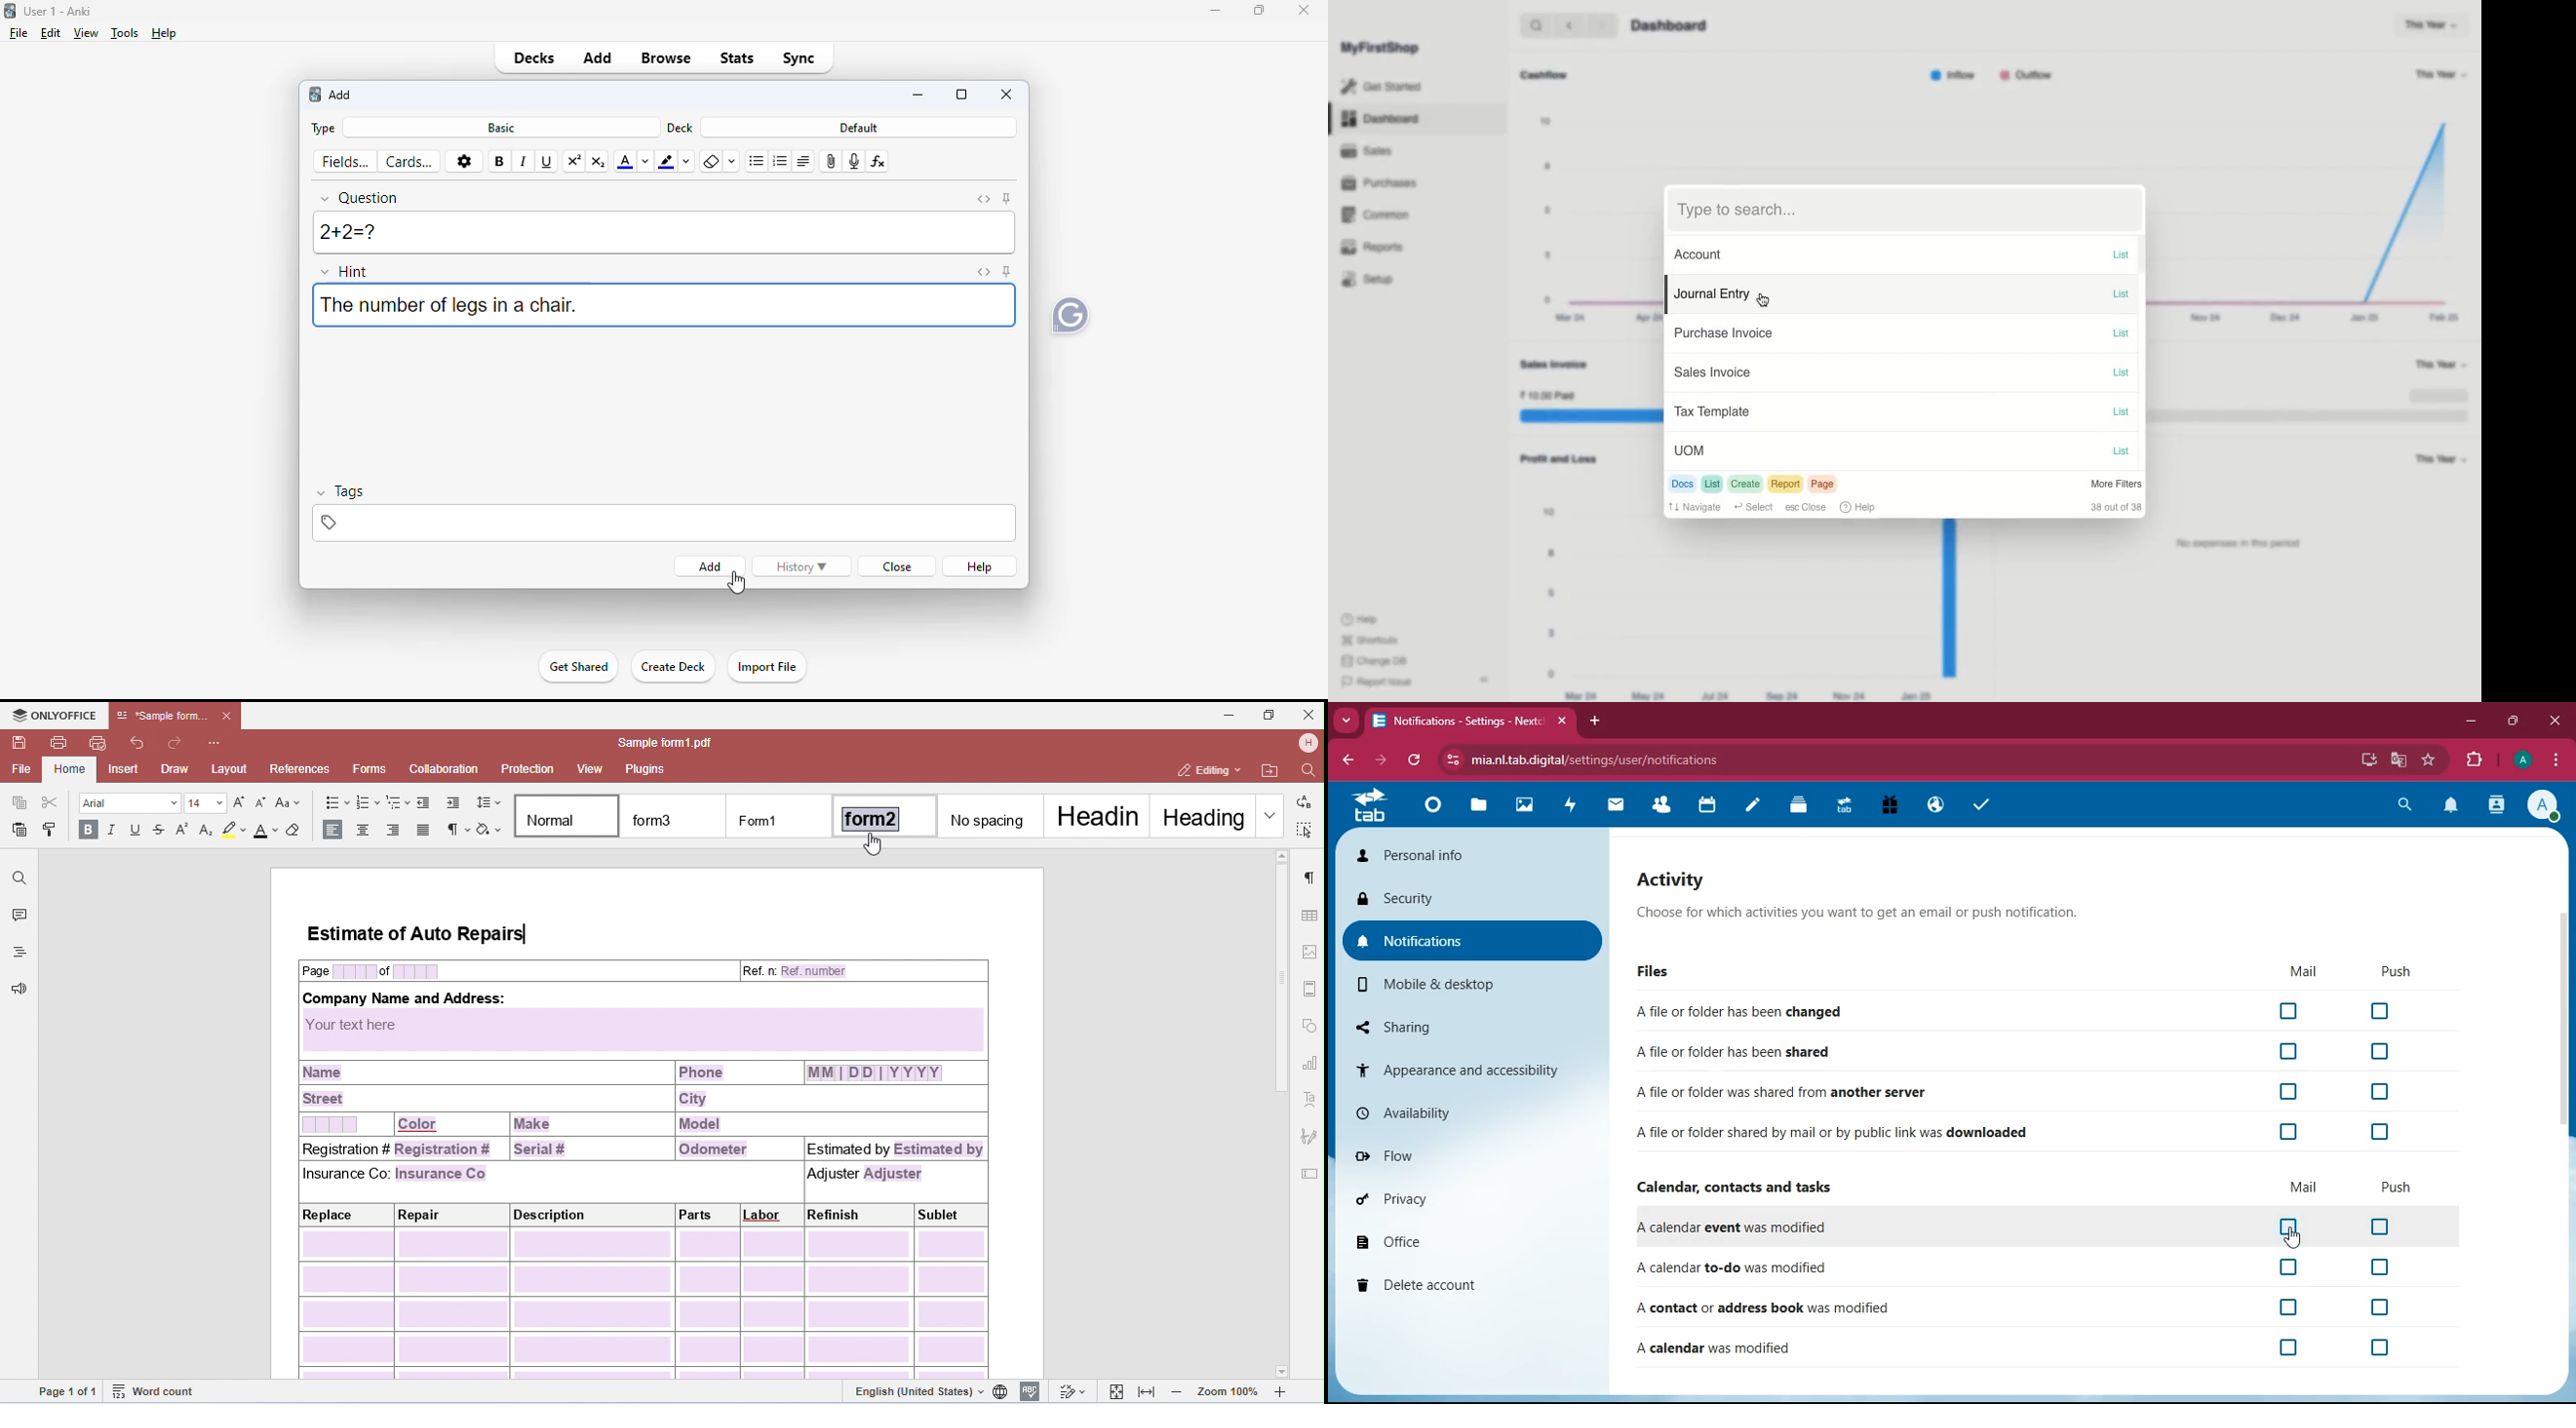  Describe the element at coordinates (1259, 10) in the screenshot. I see `maximize` at that location.